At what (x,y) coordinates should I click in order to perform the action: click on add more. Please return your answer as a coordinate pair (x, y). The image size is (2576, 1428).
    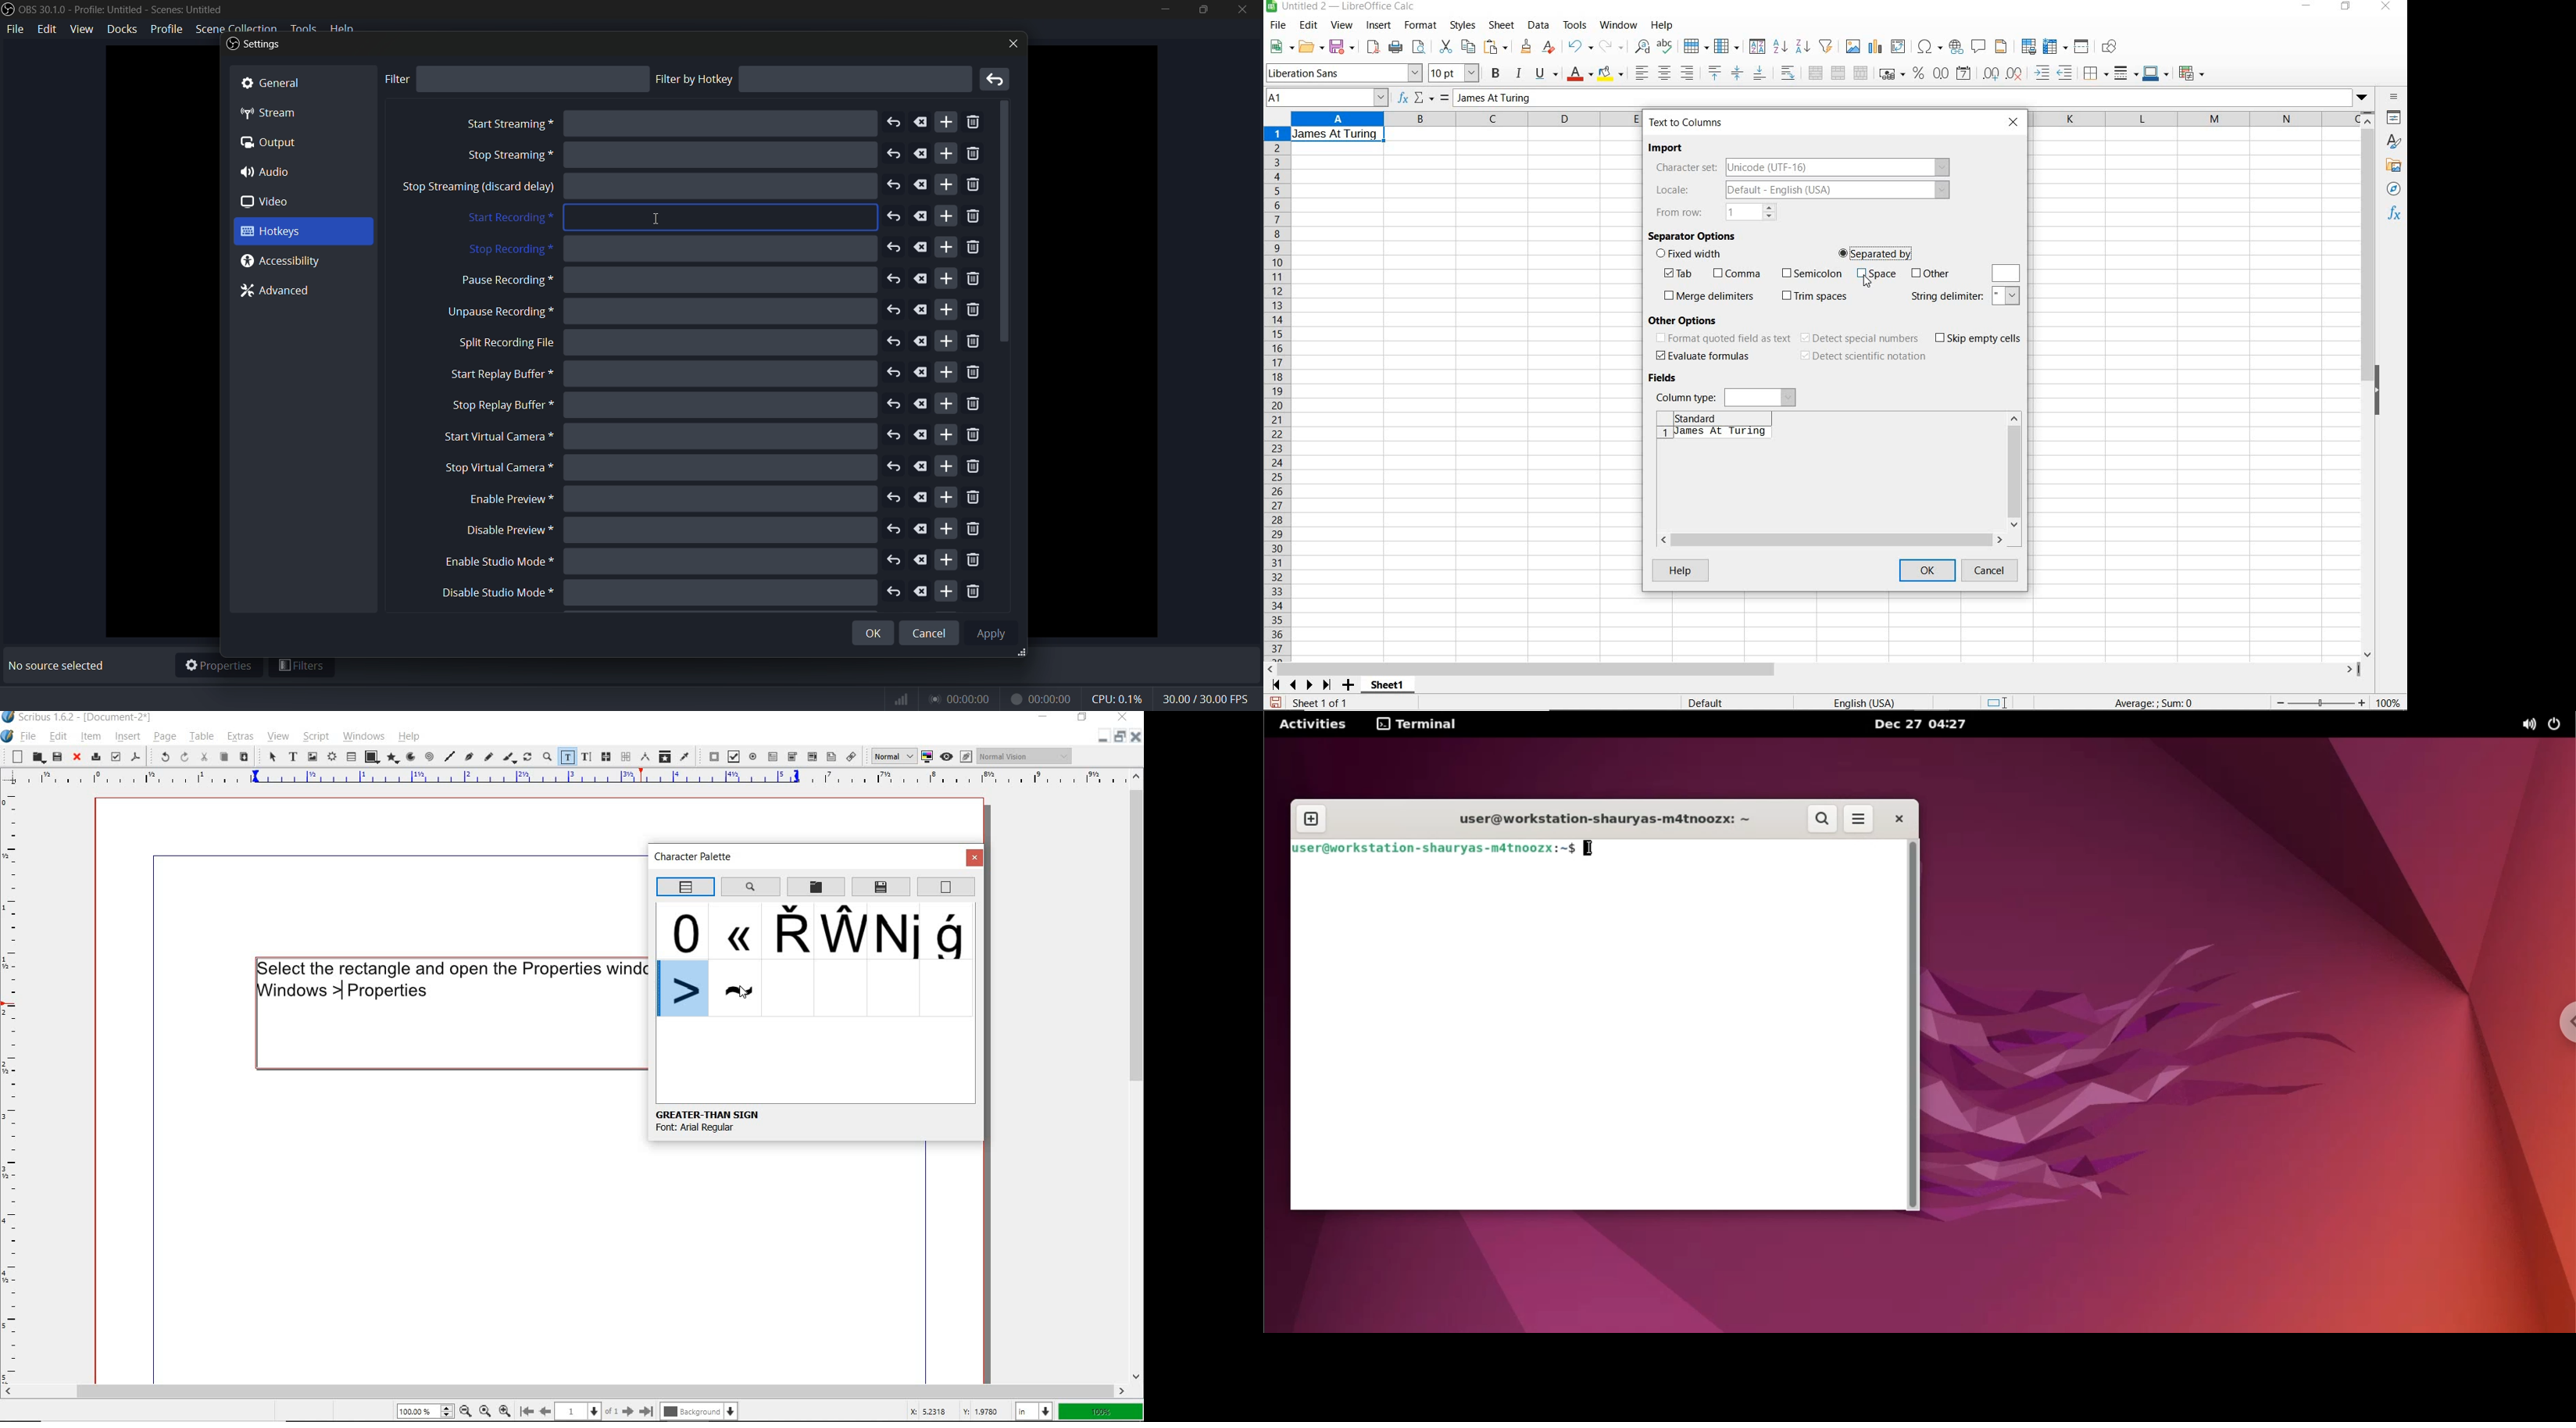
    Looking at the image, I should click on (945, 371).